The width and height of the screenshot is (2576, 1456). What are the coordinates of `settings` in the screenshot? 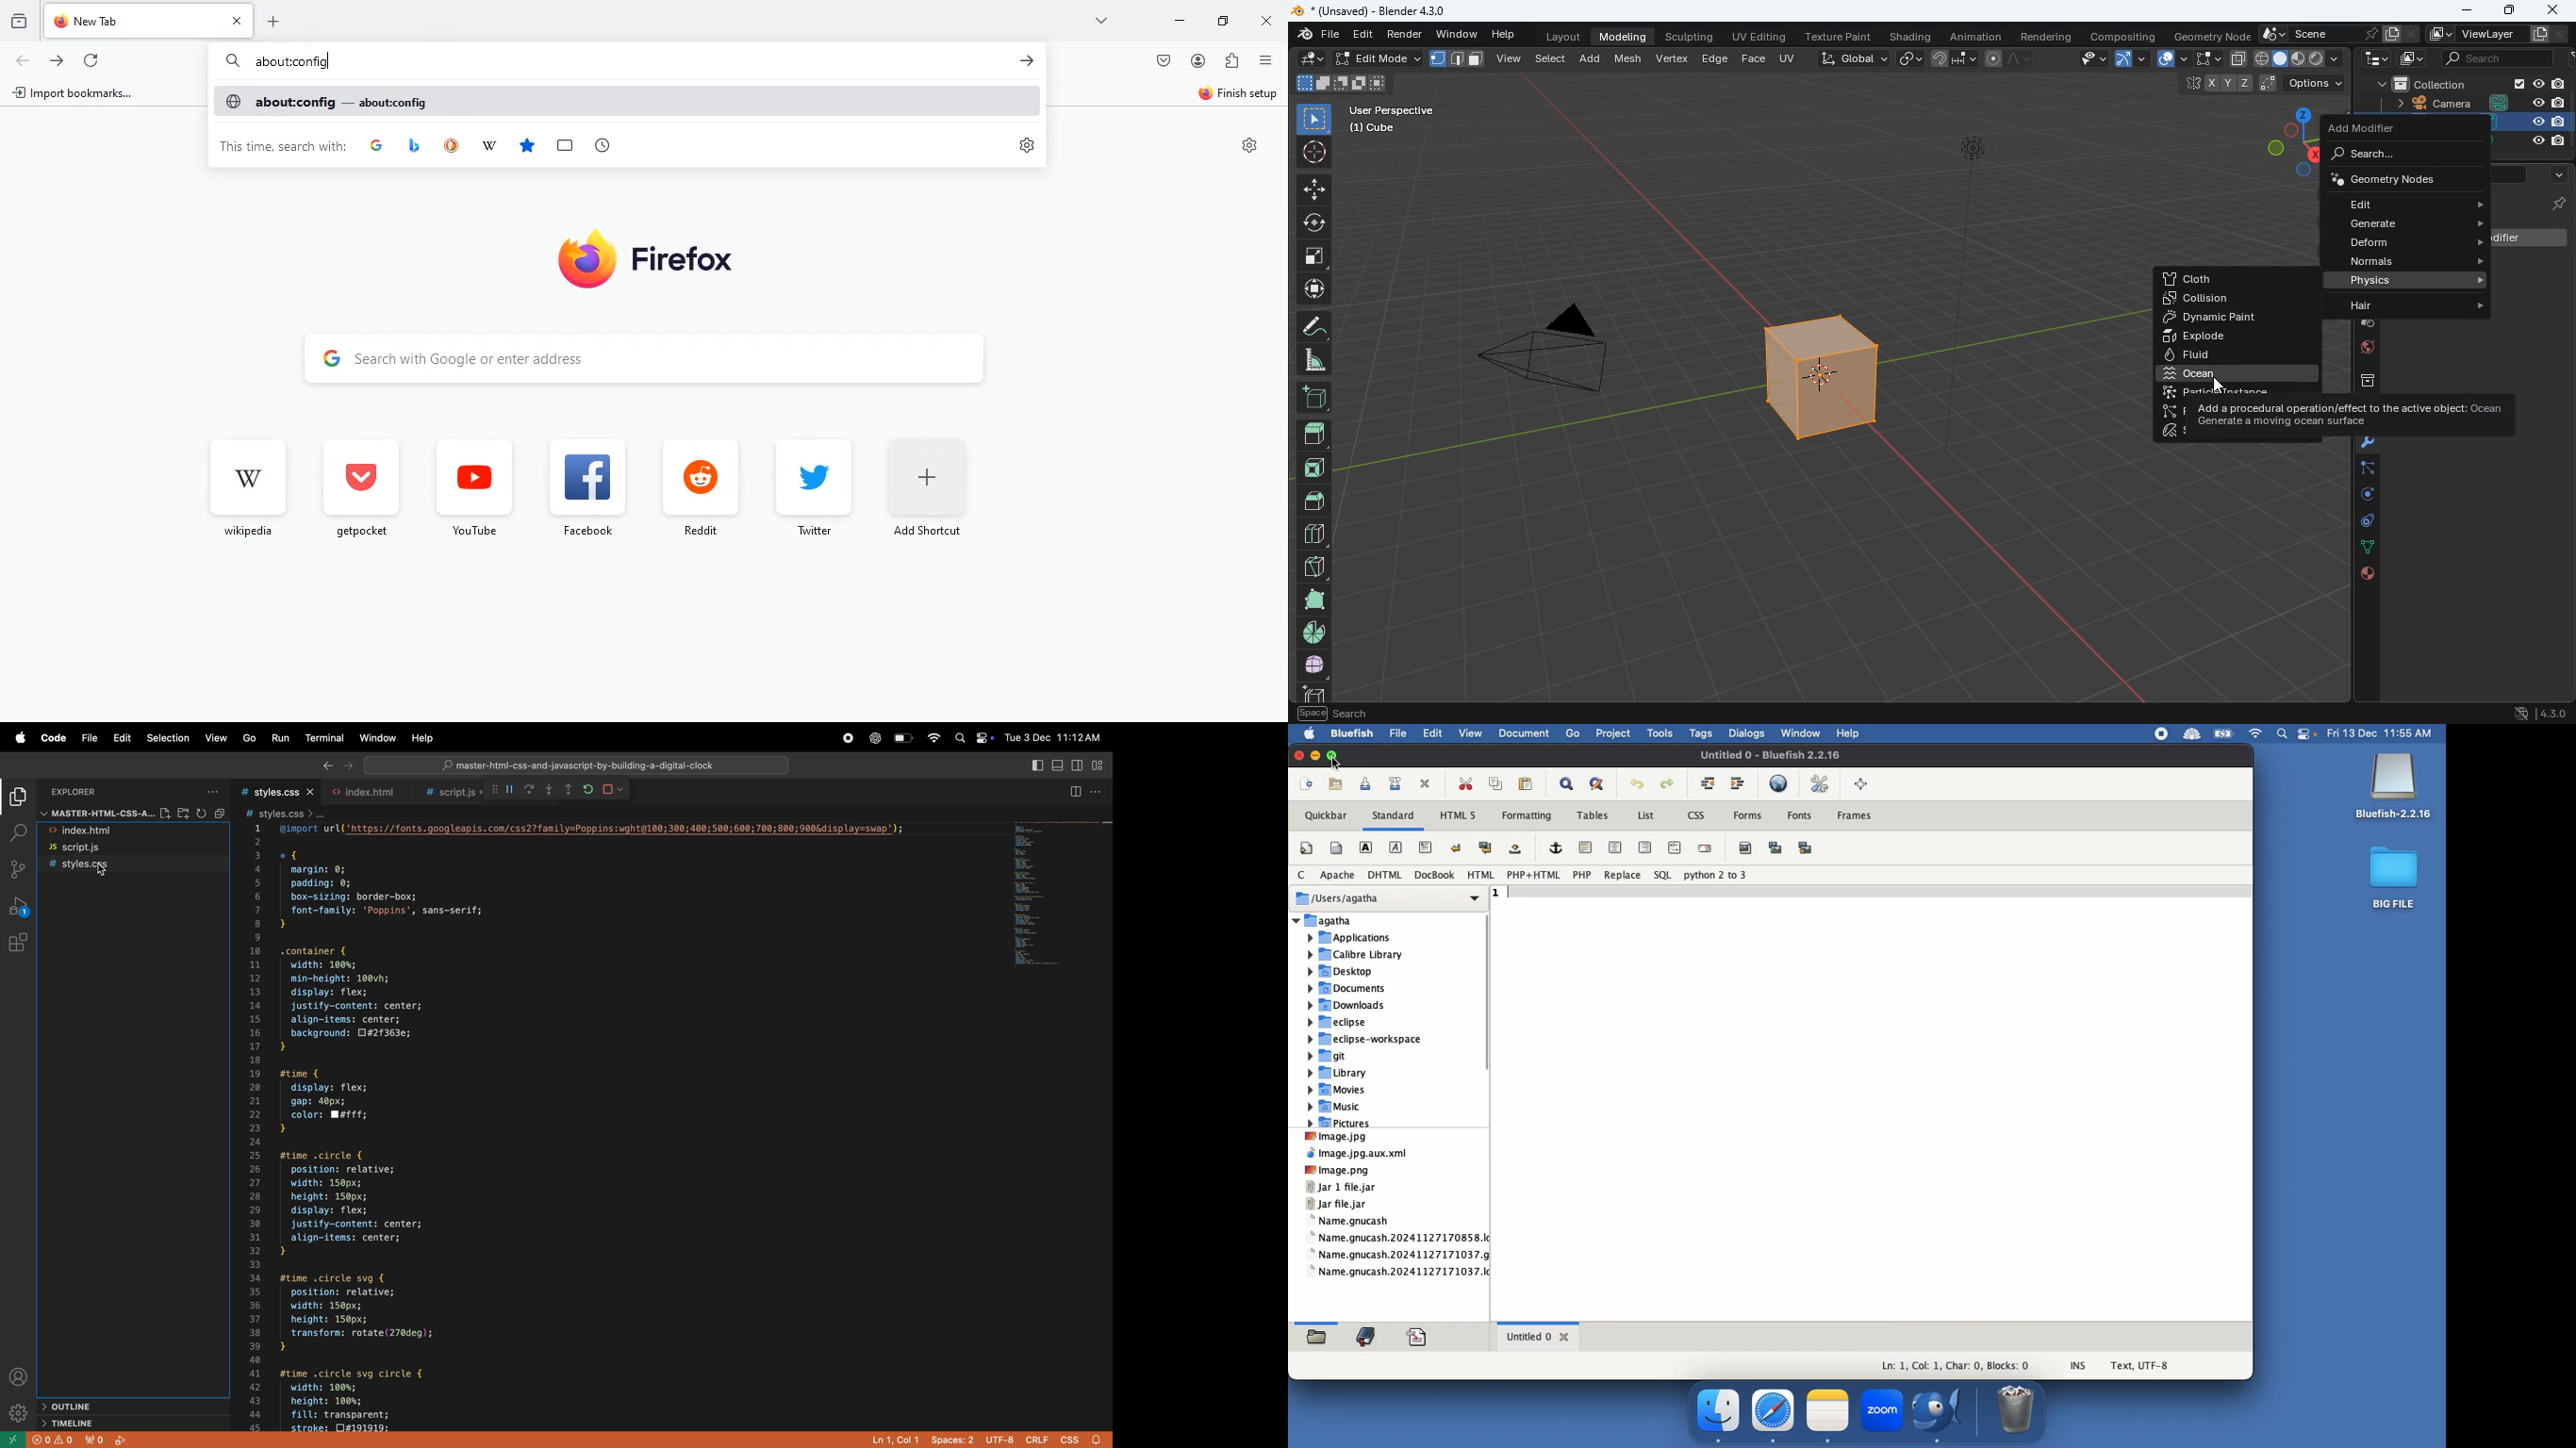 It's located at (1026, 144).